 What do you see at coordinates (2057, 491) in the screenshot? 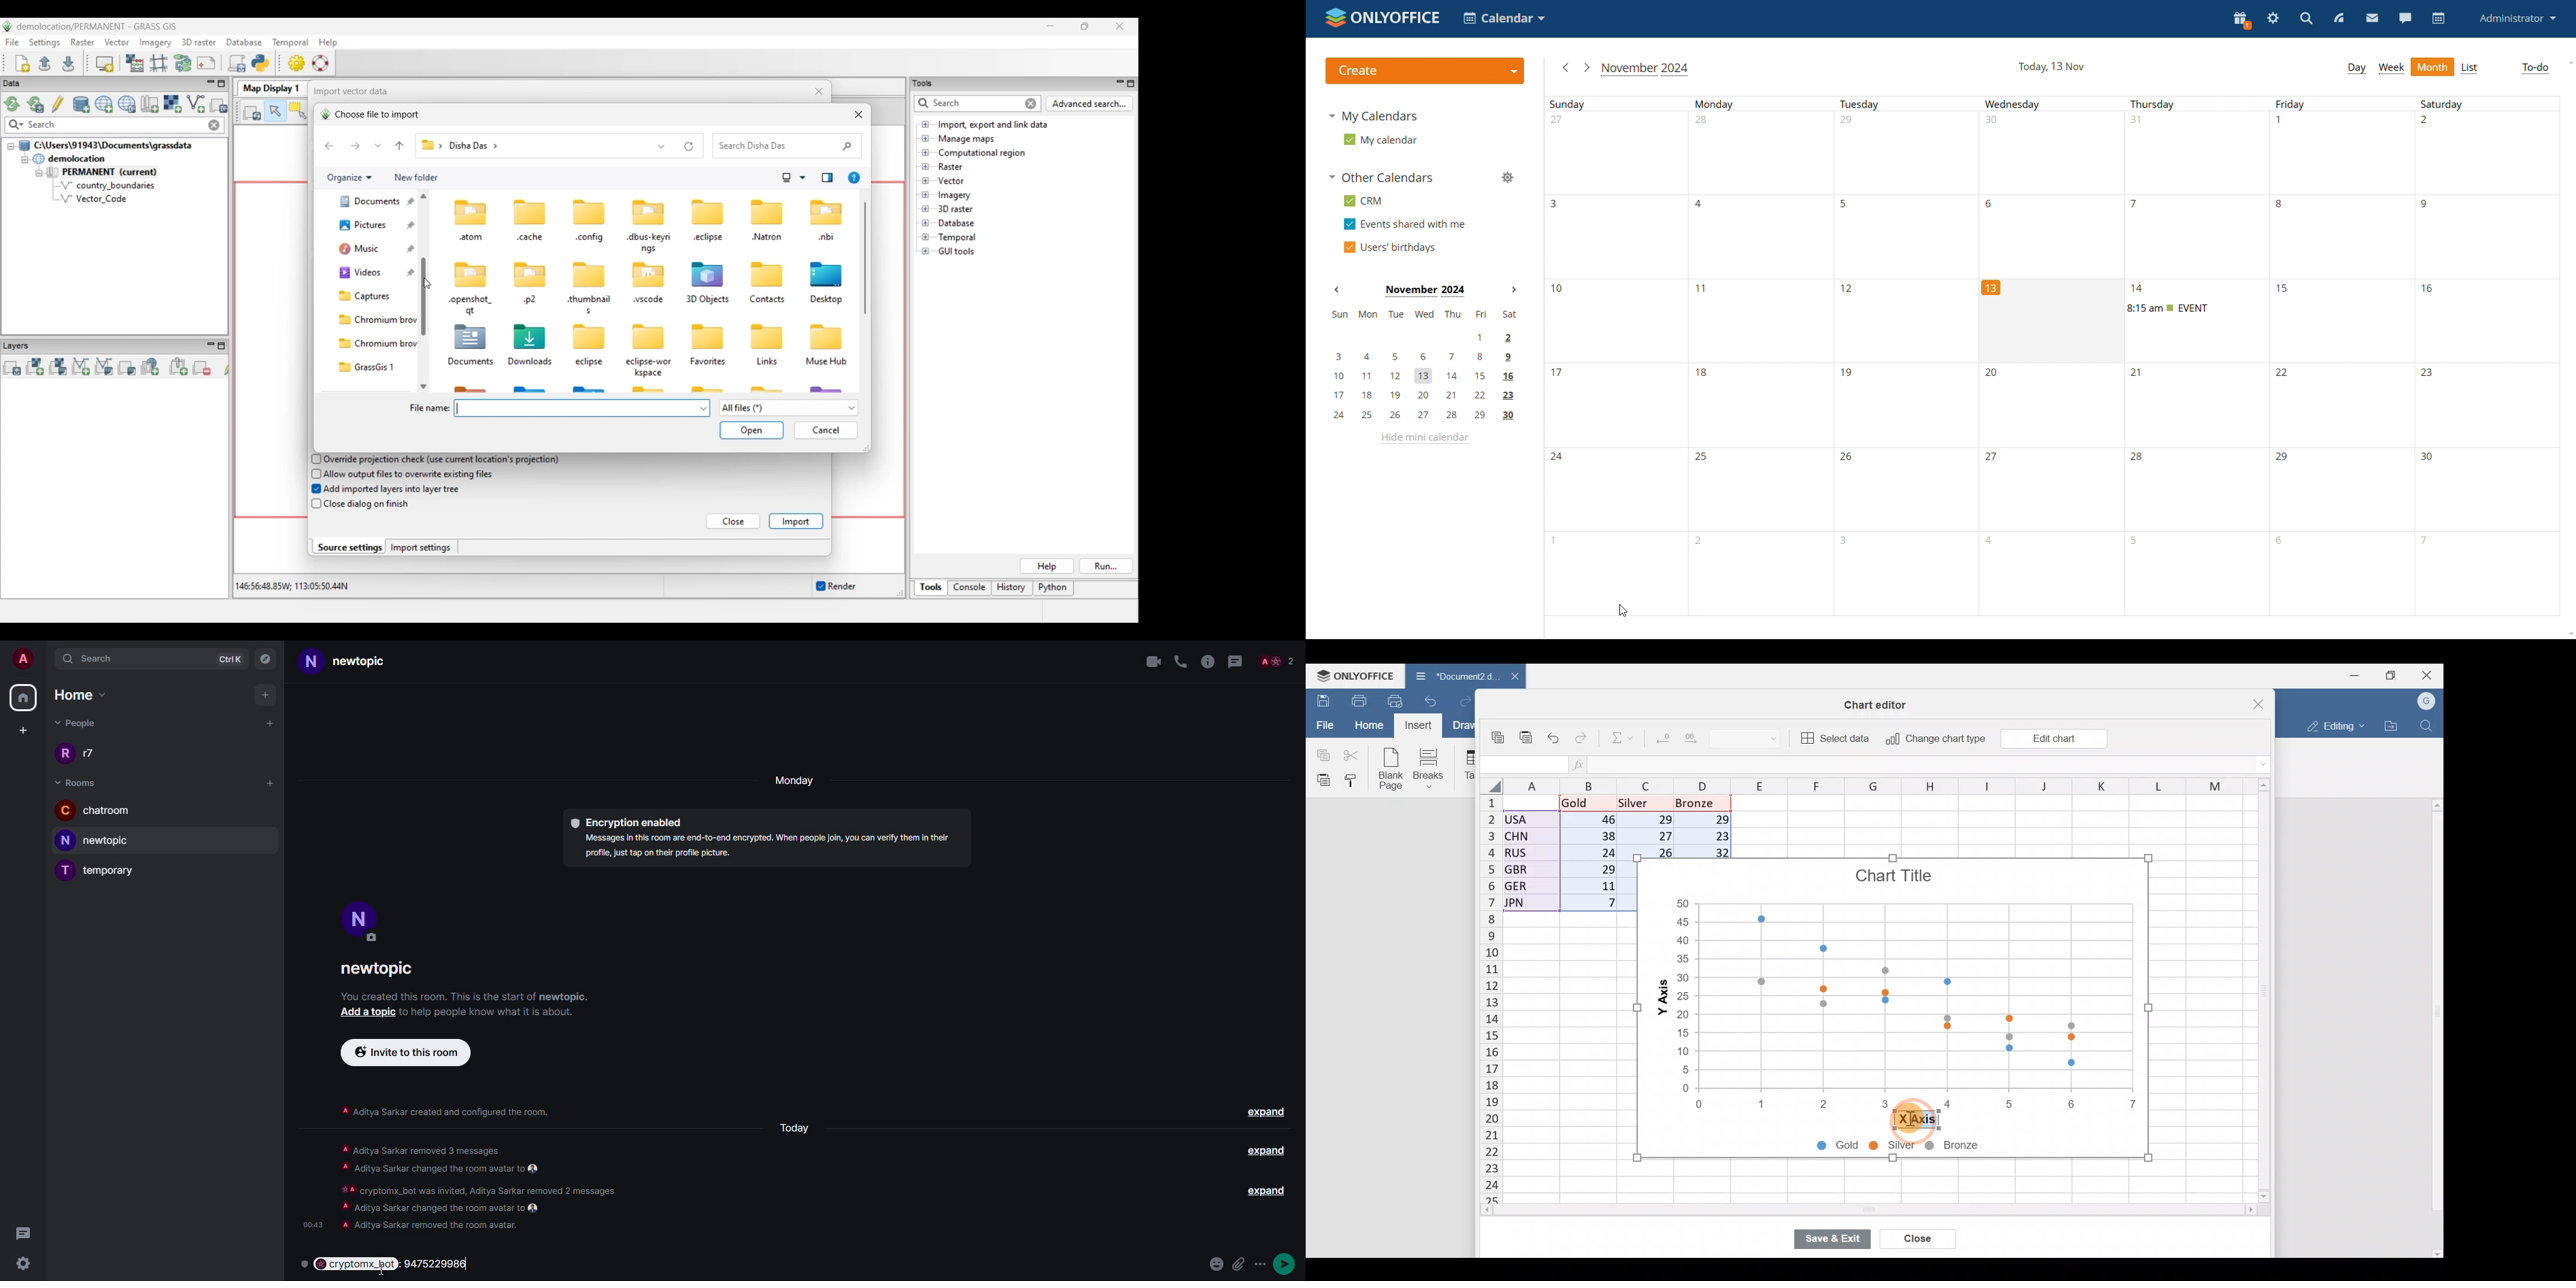
I see `unallocated time slots` at bounding box center [2057, 491].